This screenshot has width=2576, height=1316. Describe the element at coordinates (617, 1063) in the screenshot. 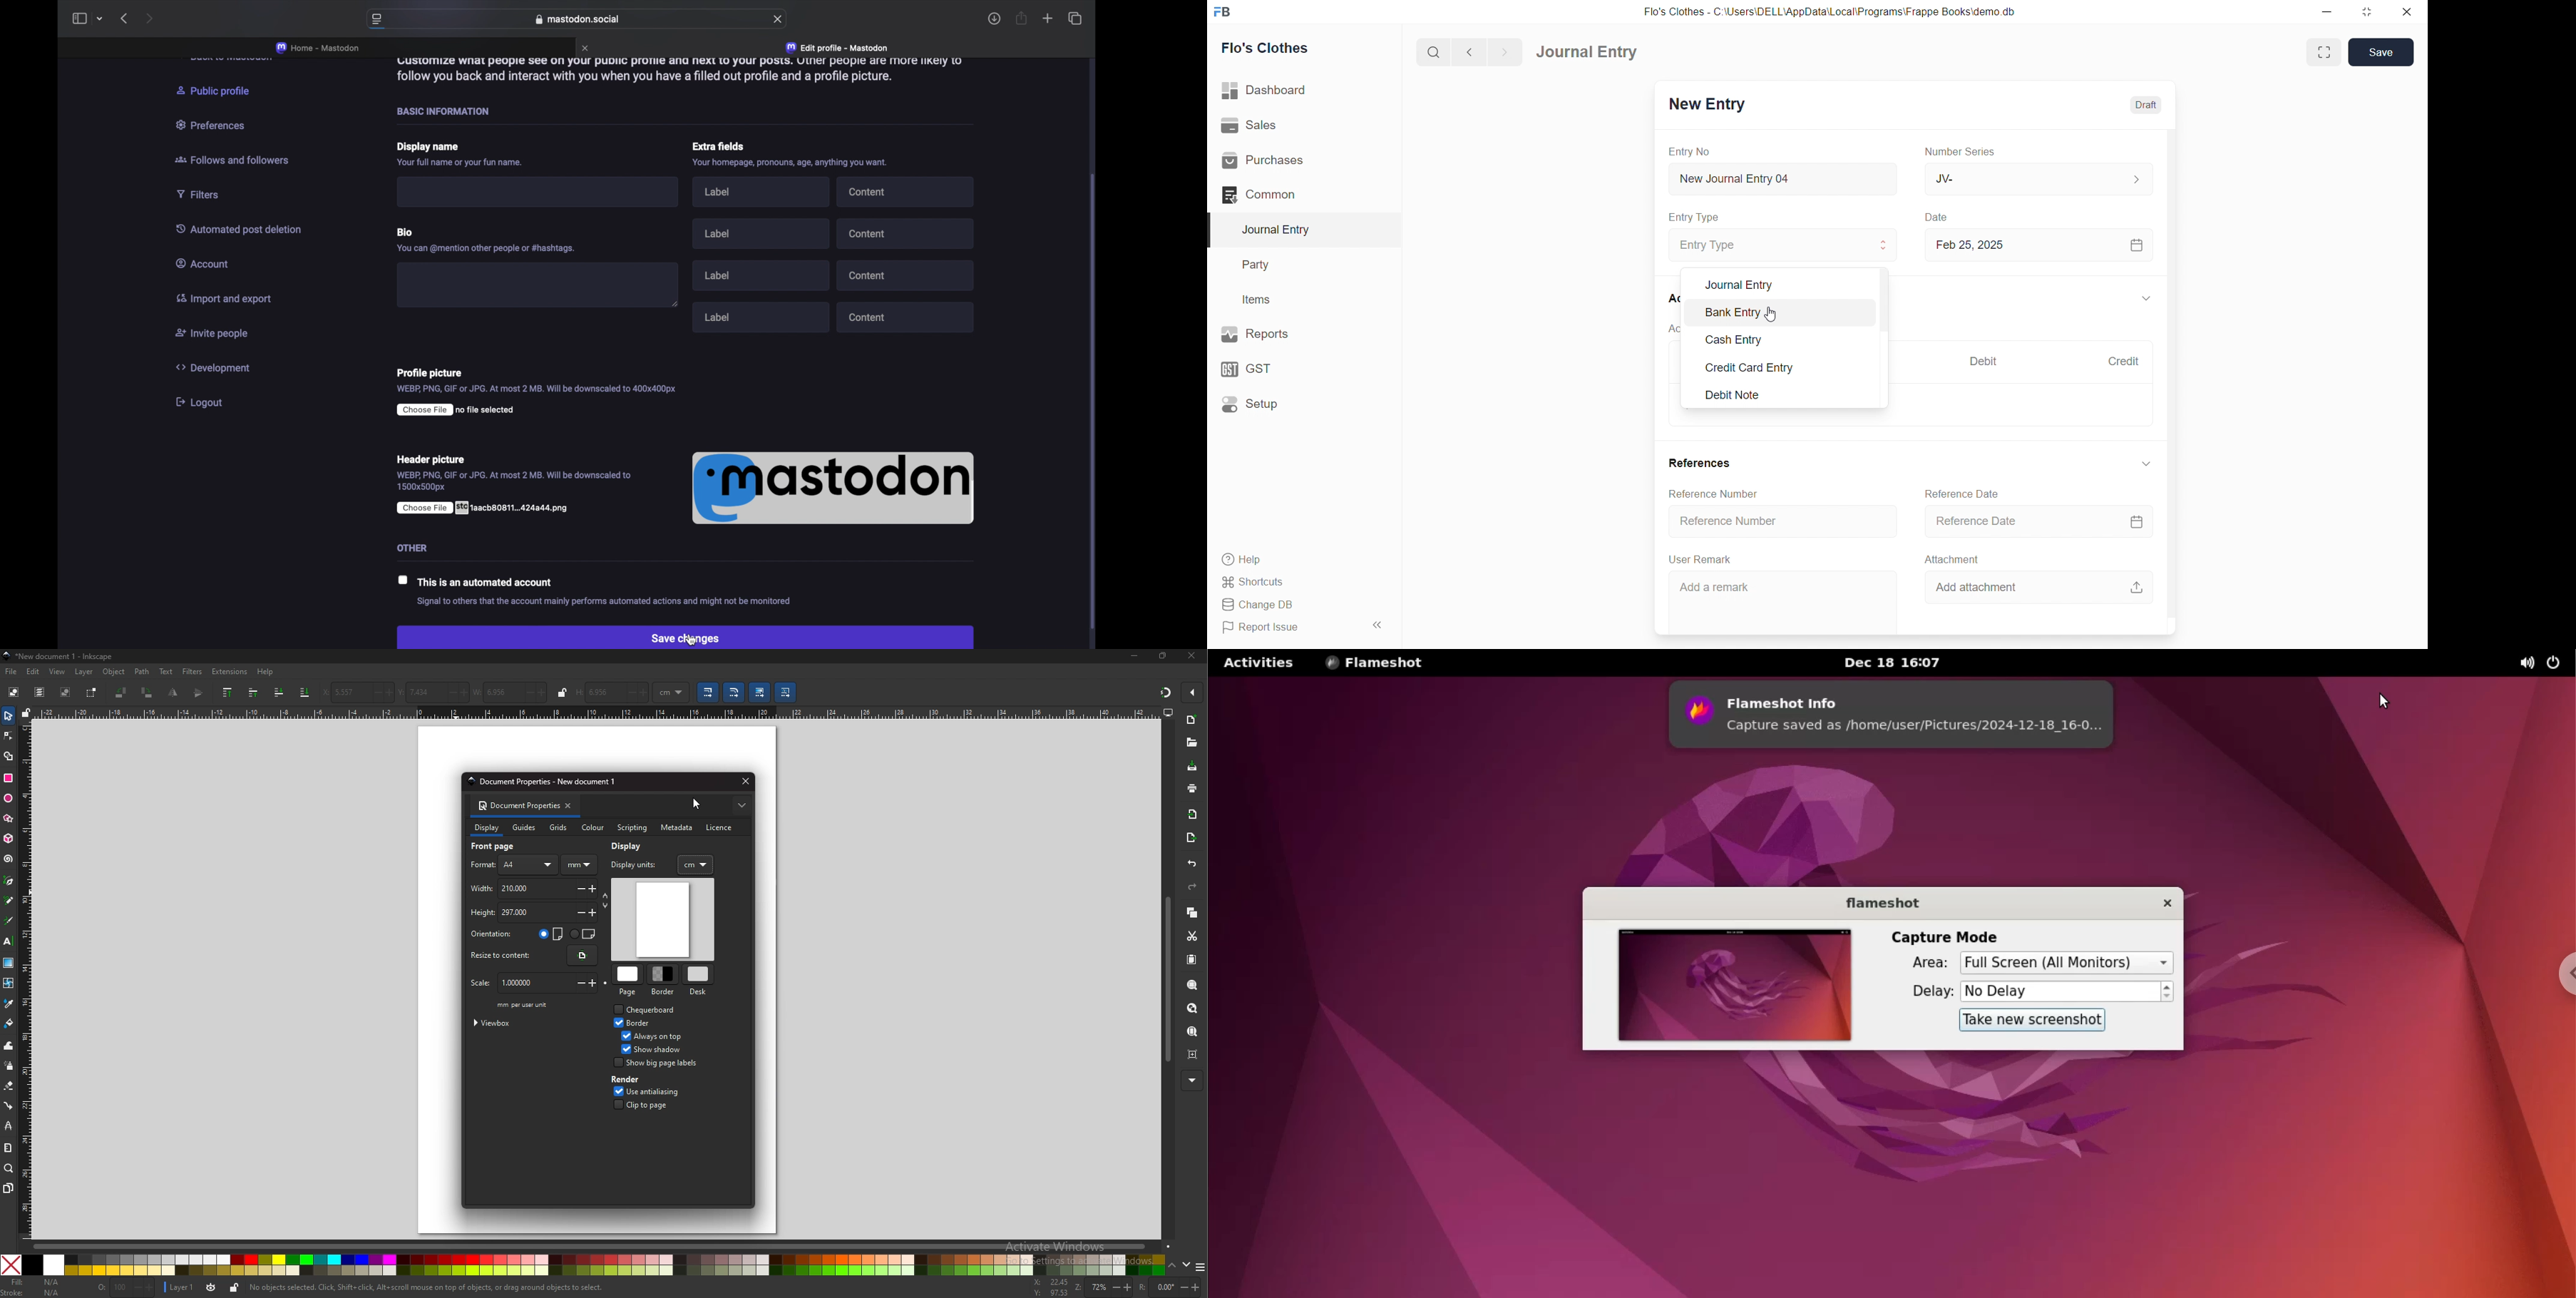

I see `Checkbox` at that location.